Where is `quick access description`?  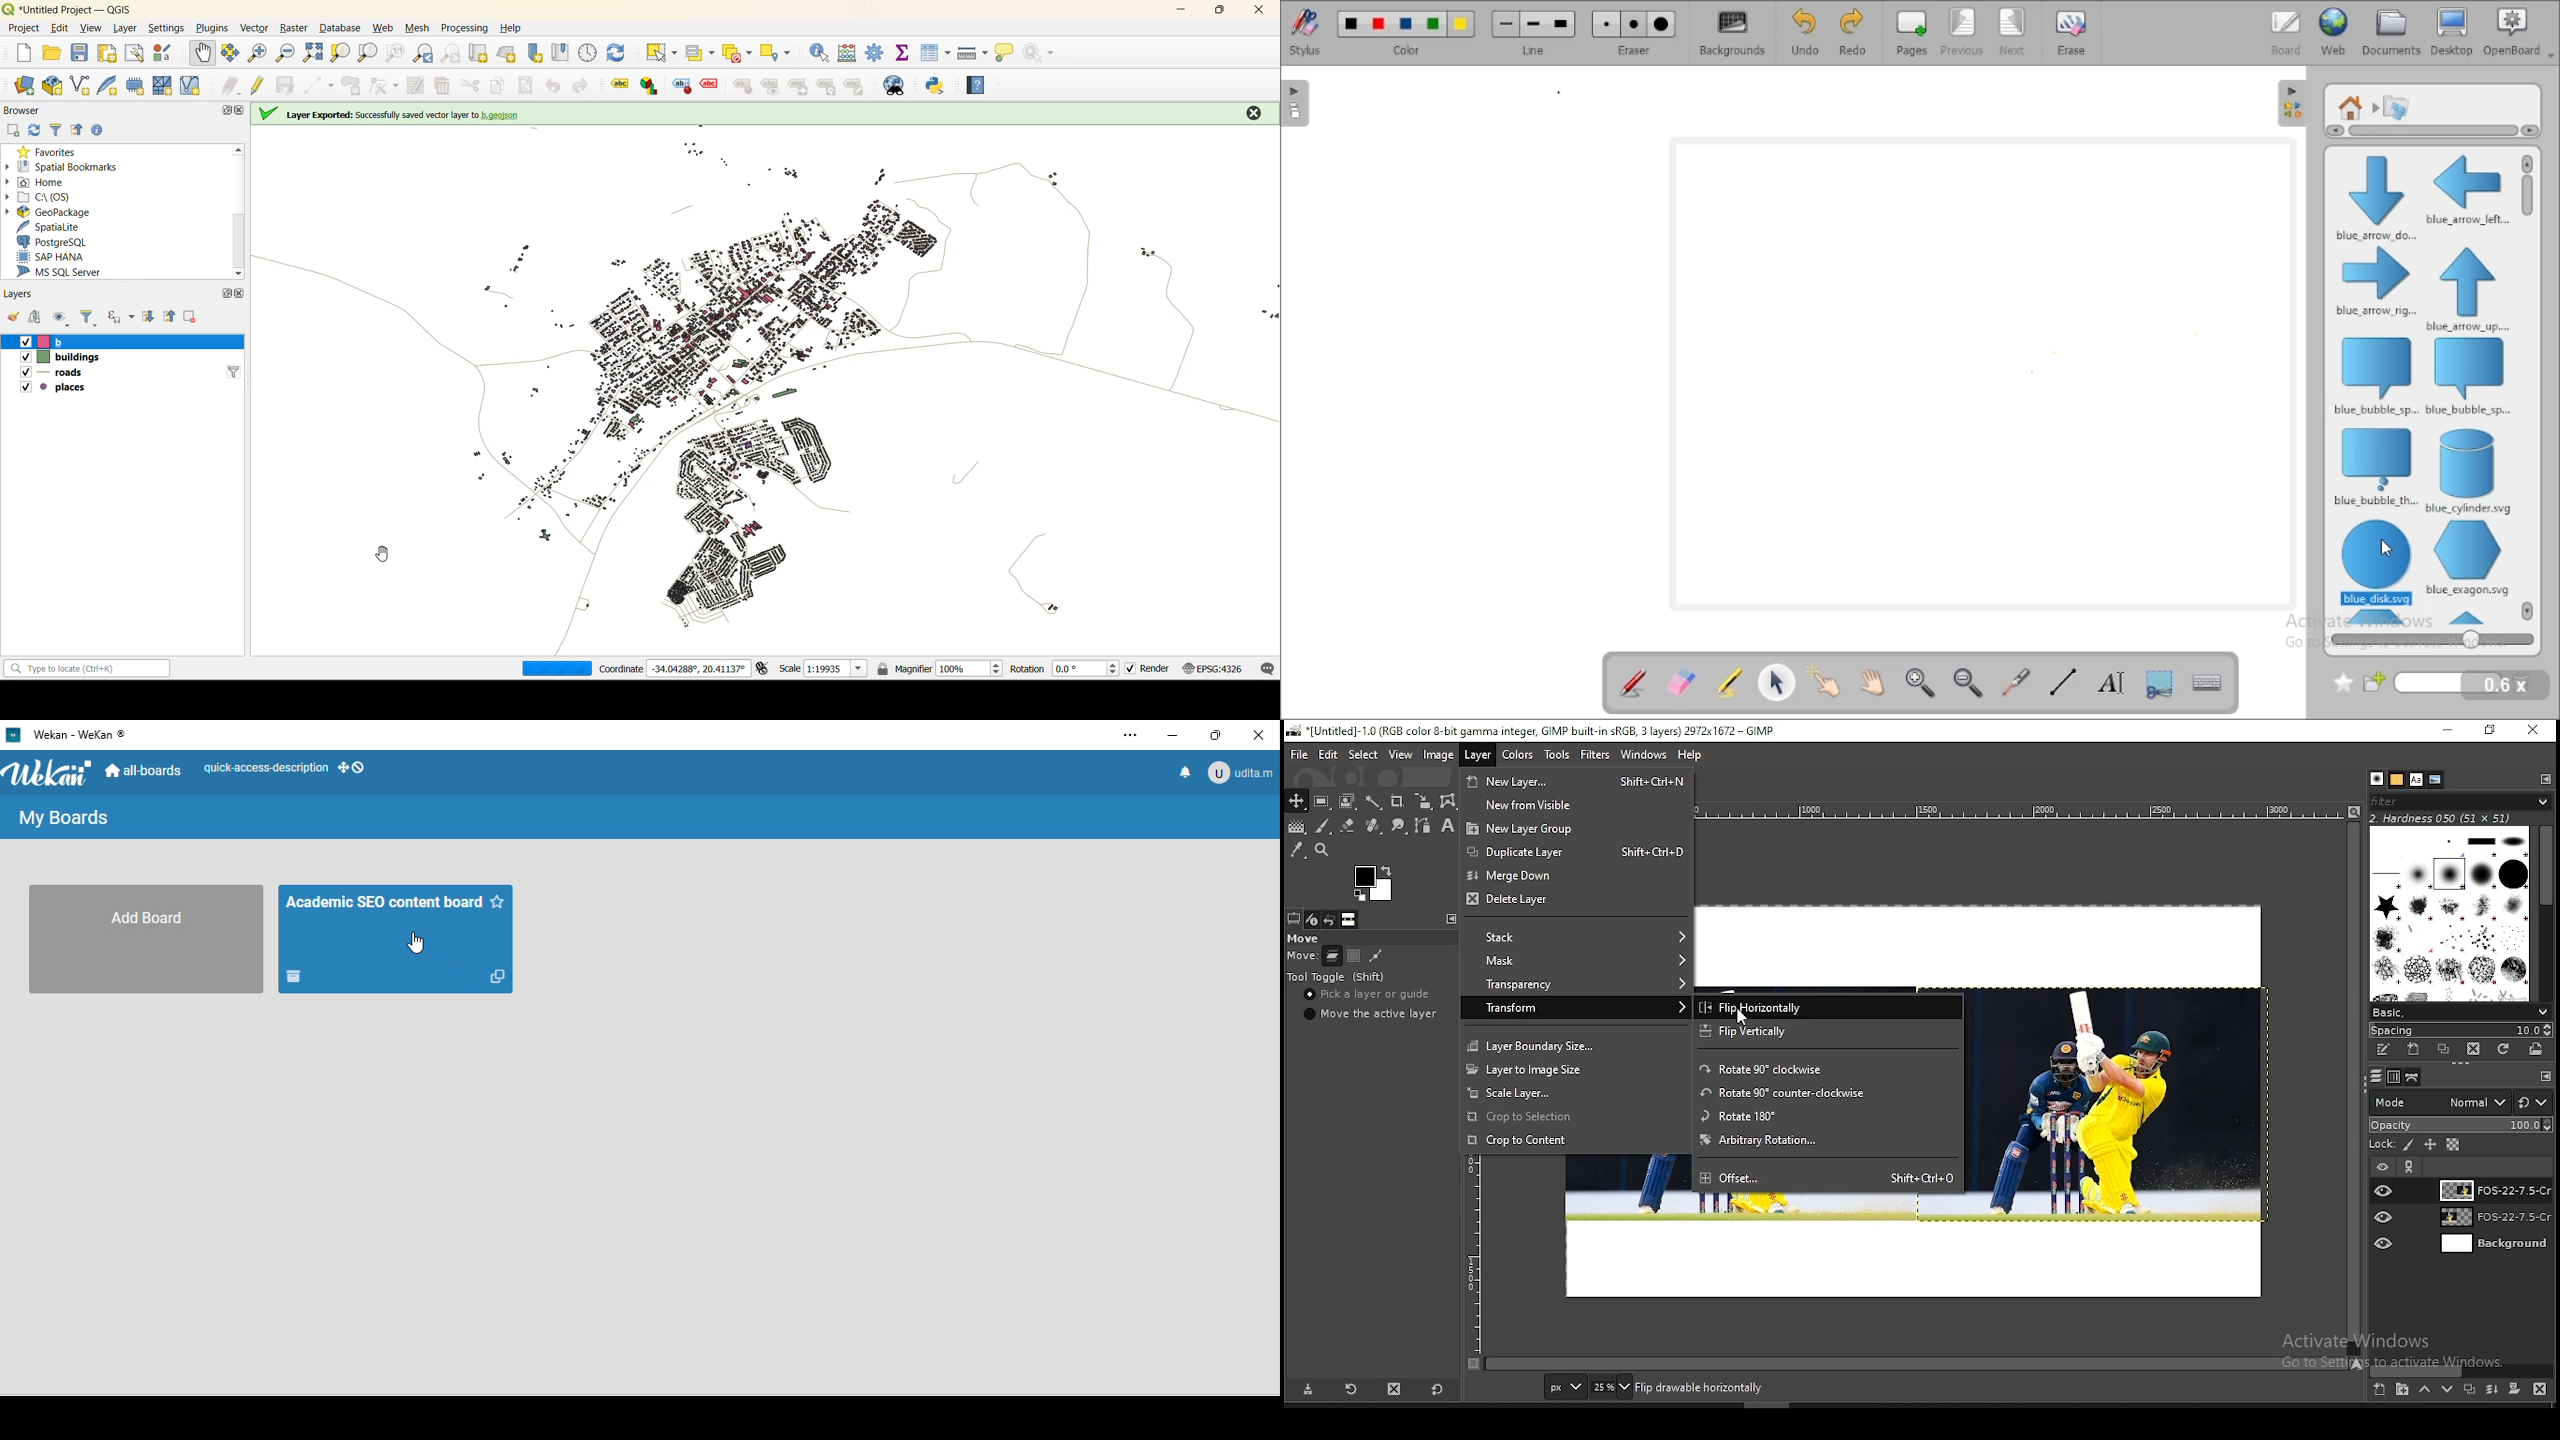
quick access description is located at coordinates (267, 772).